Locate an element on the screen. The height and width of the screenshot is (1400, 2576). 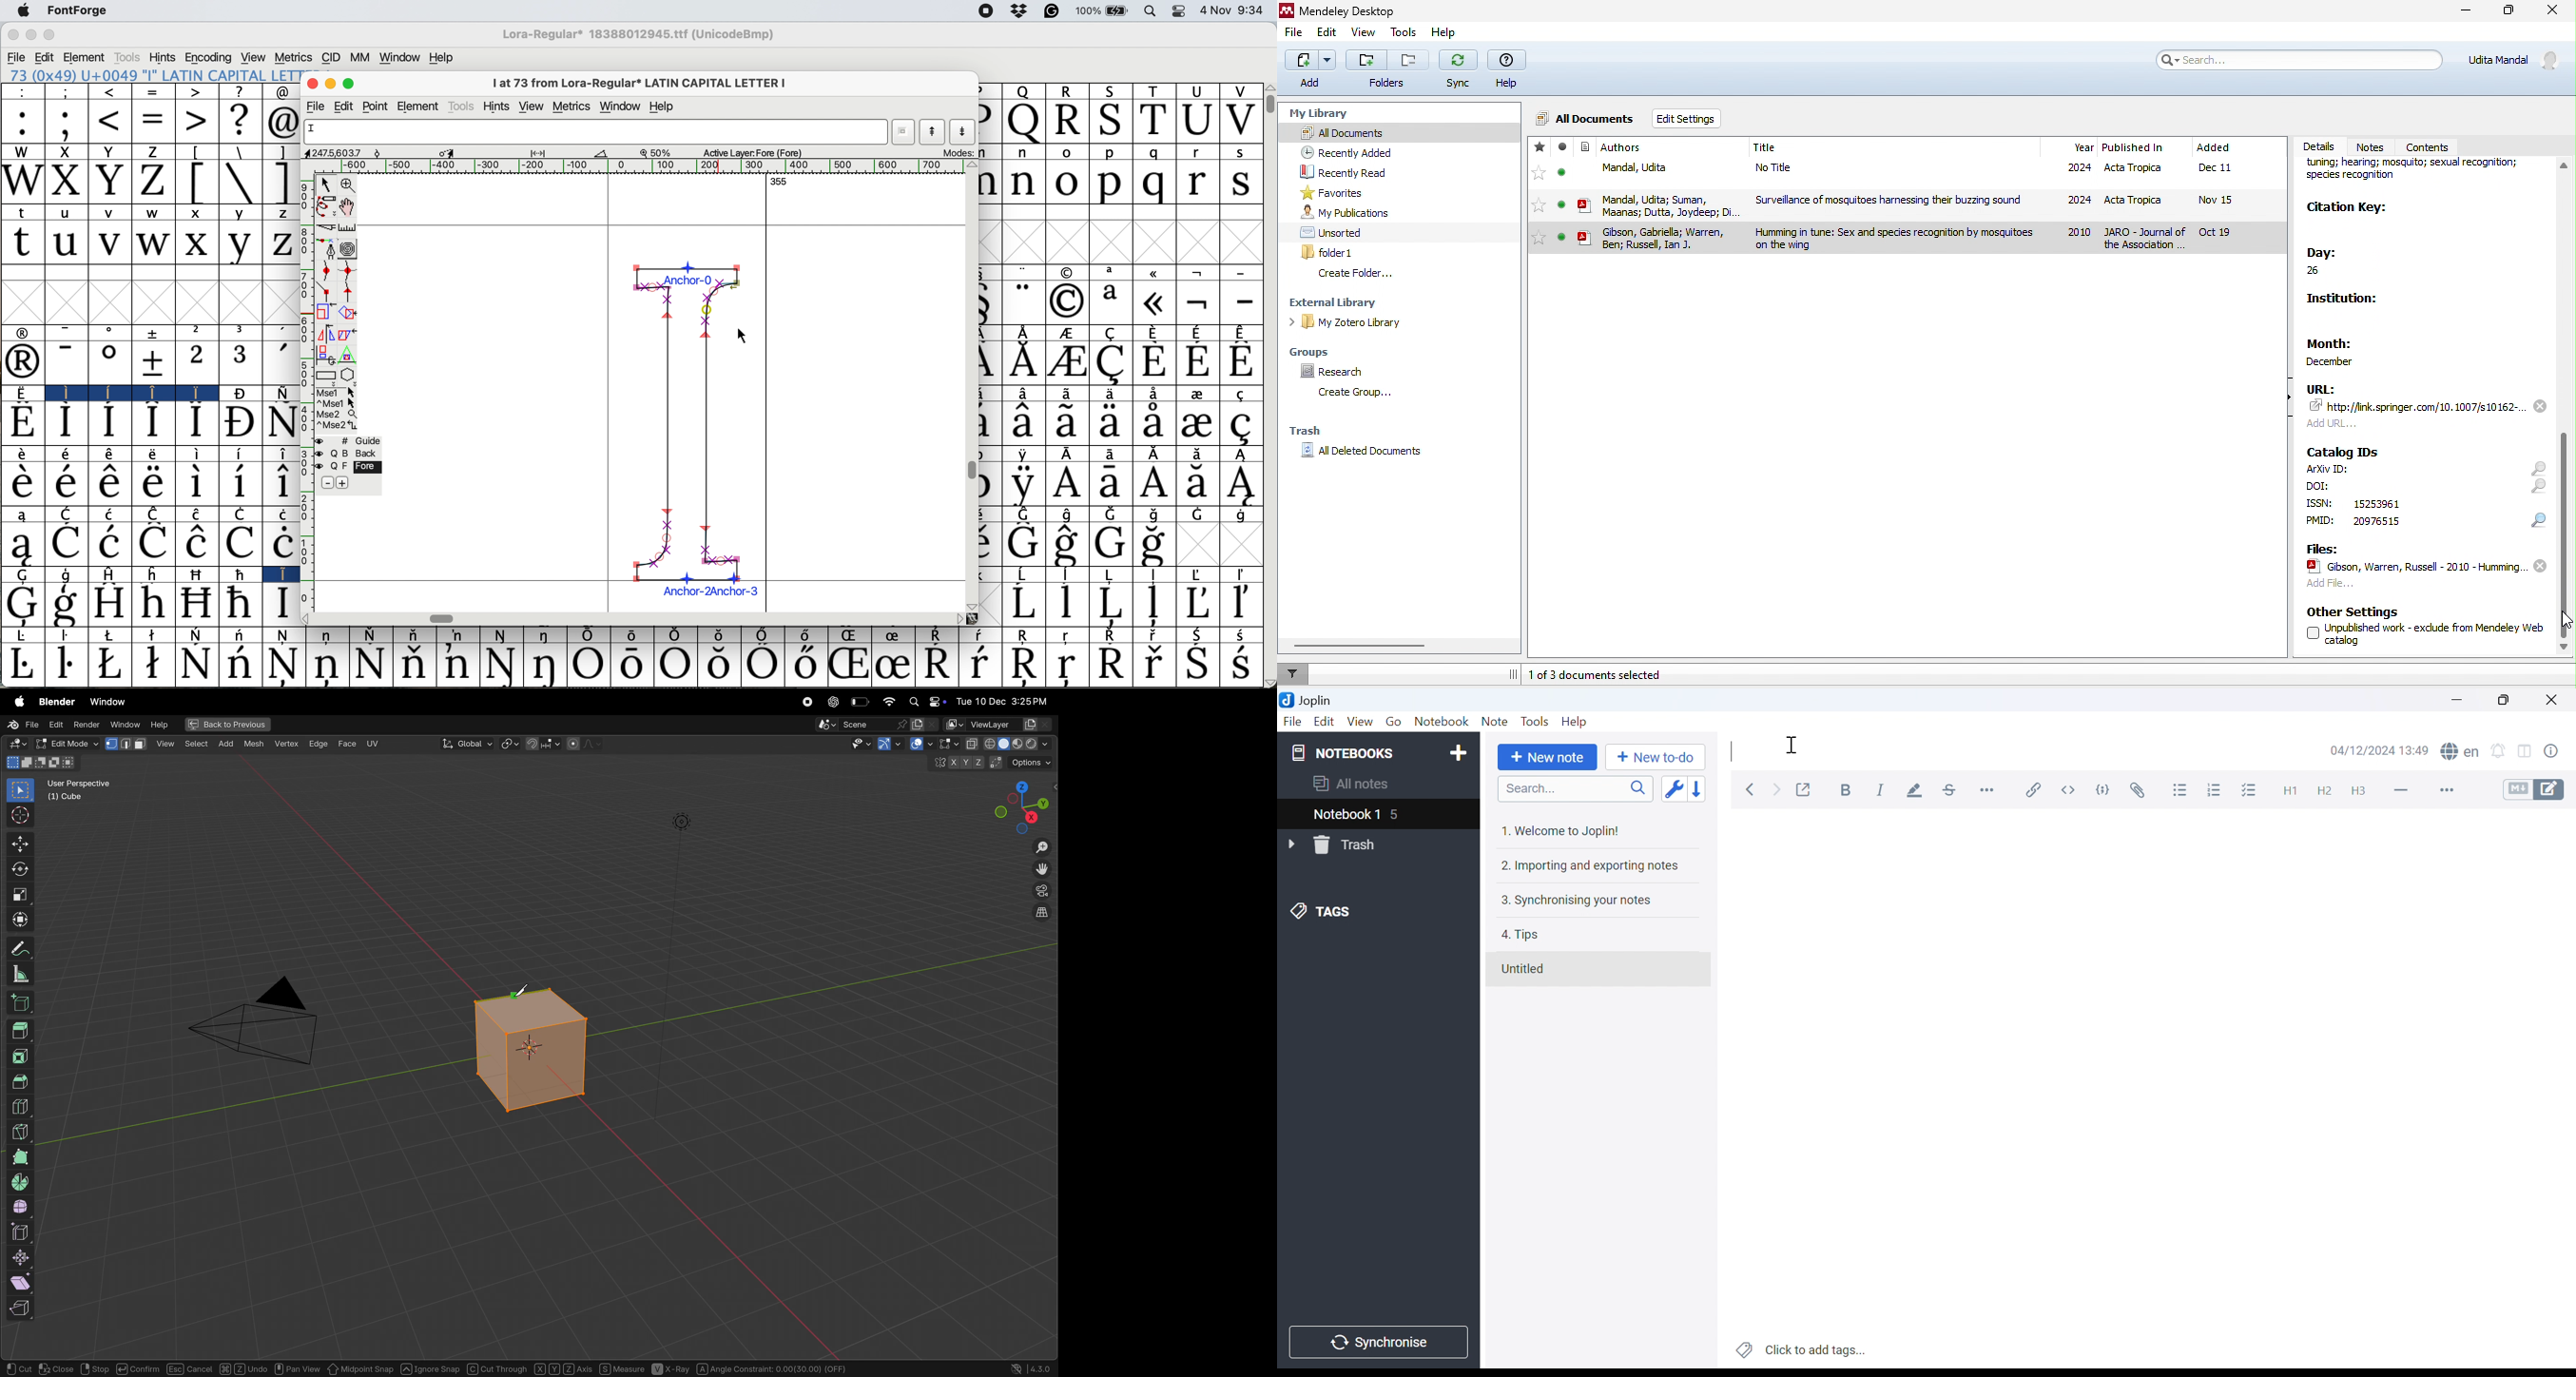
Symbol is located at coordinates (109, 543).